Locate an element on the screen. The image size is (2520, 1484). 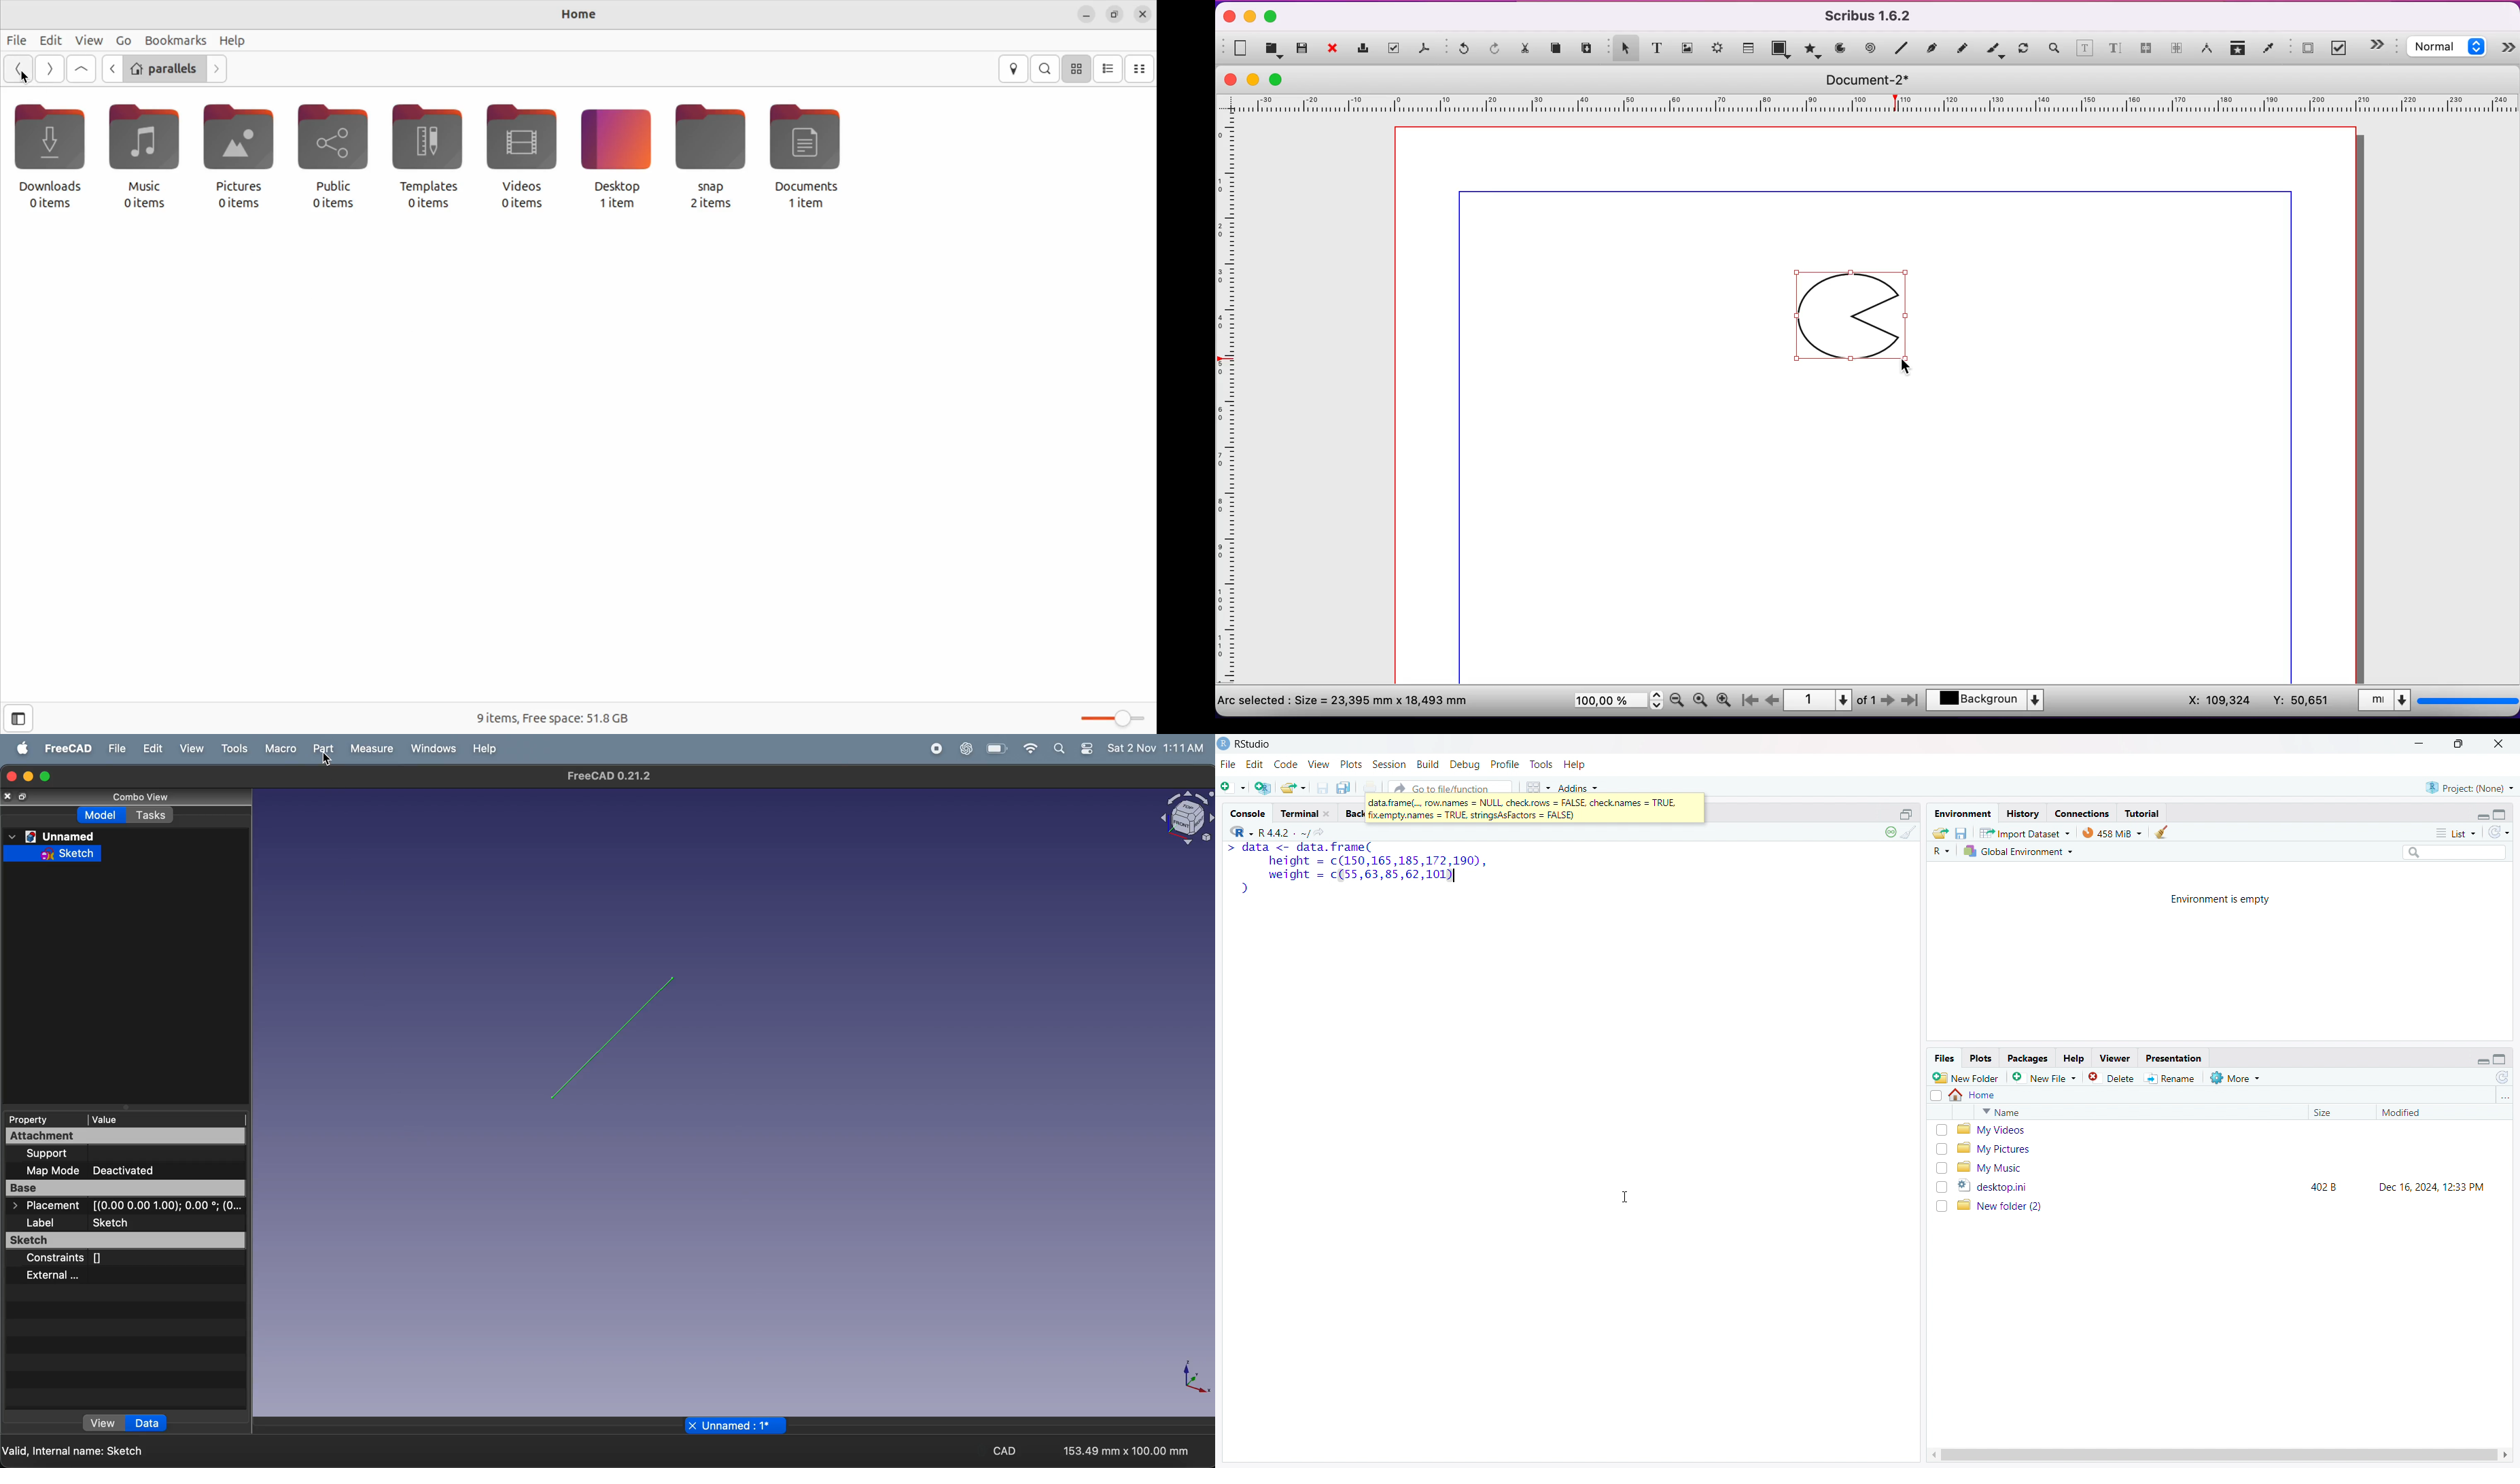
sketch is located at coordinates (55, 853).